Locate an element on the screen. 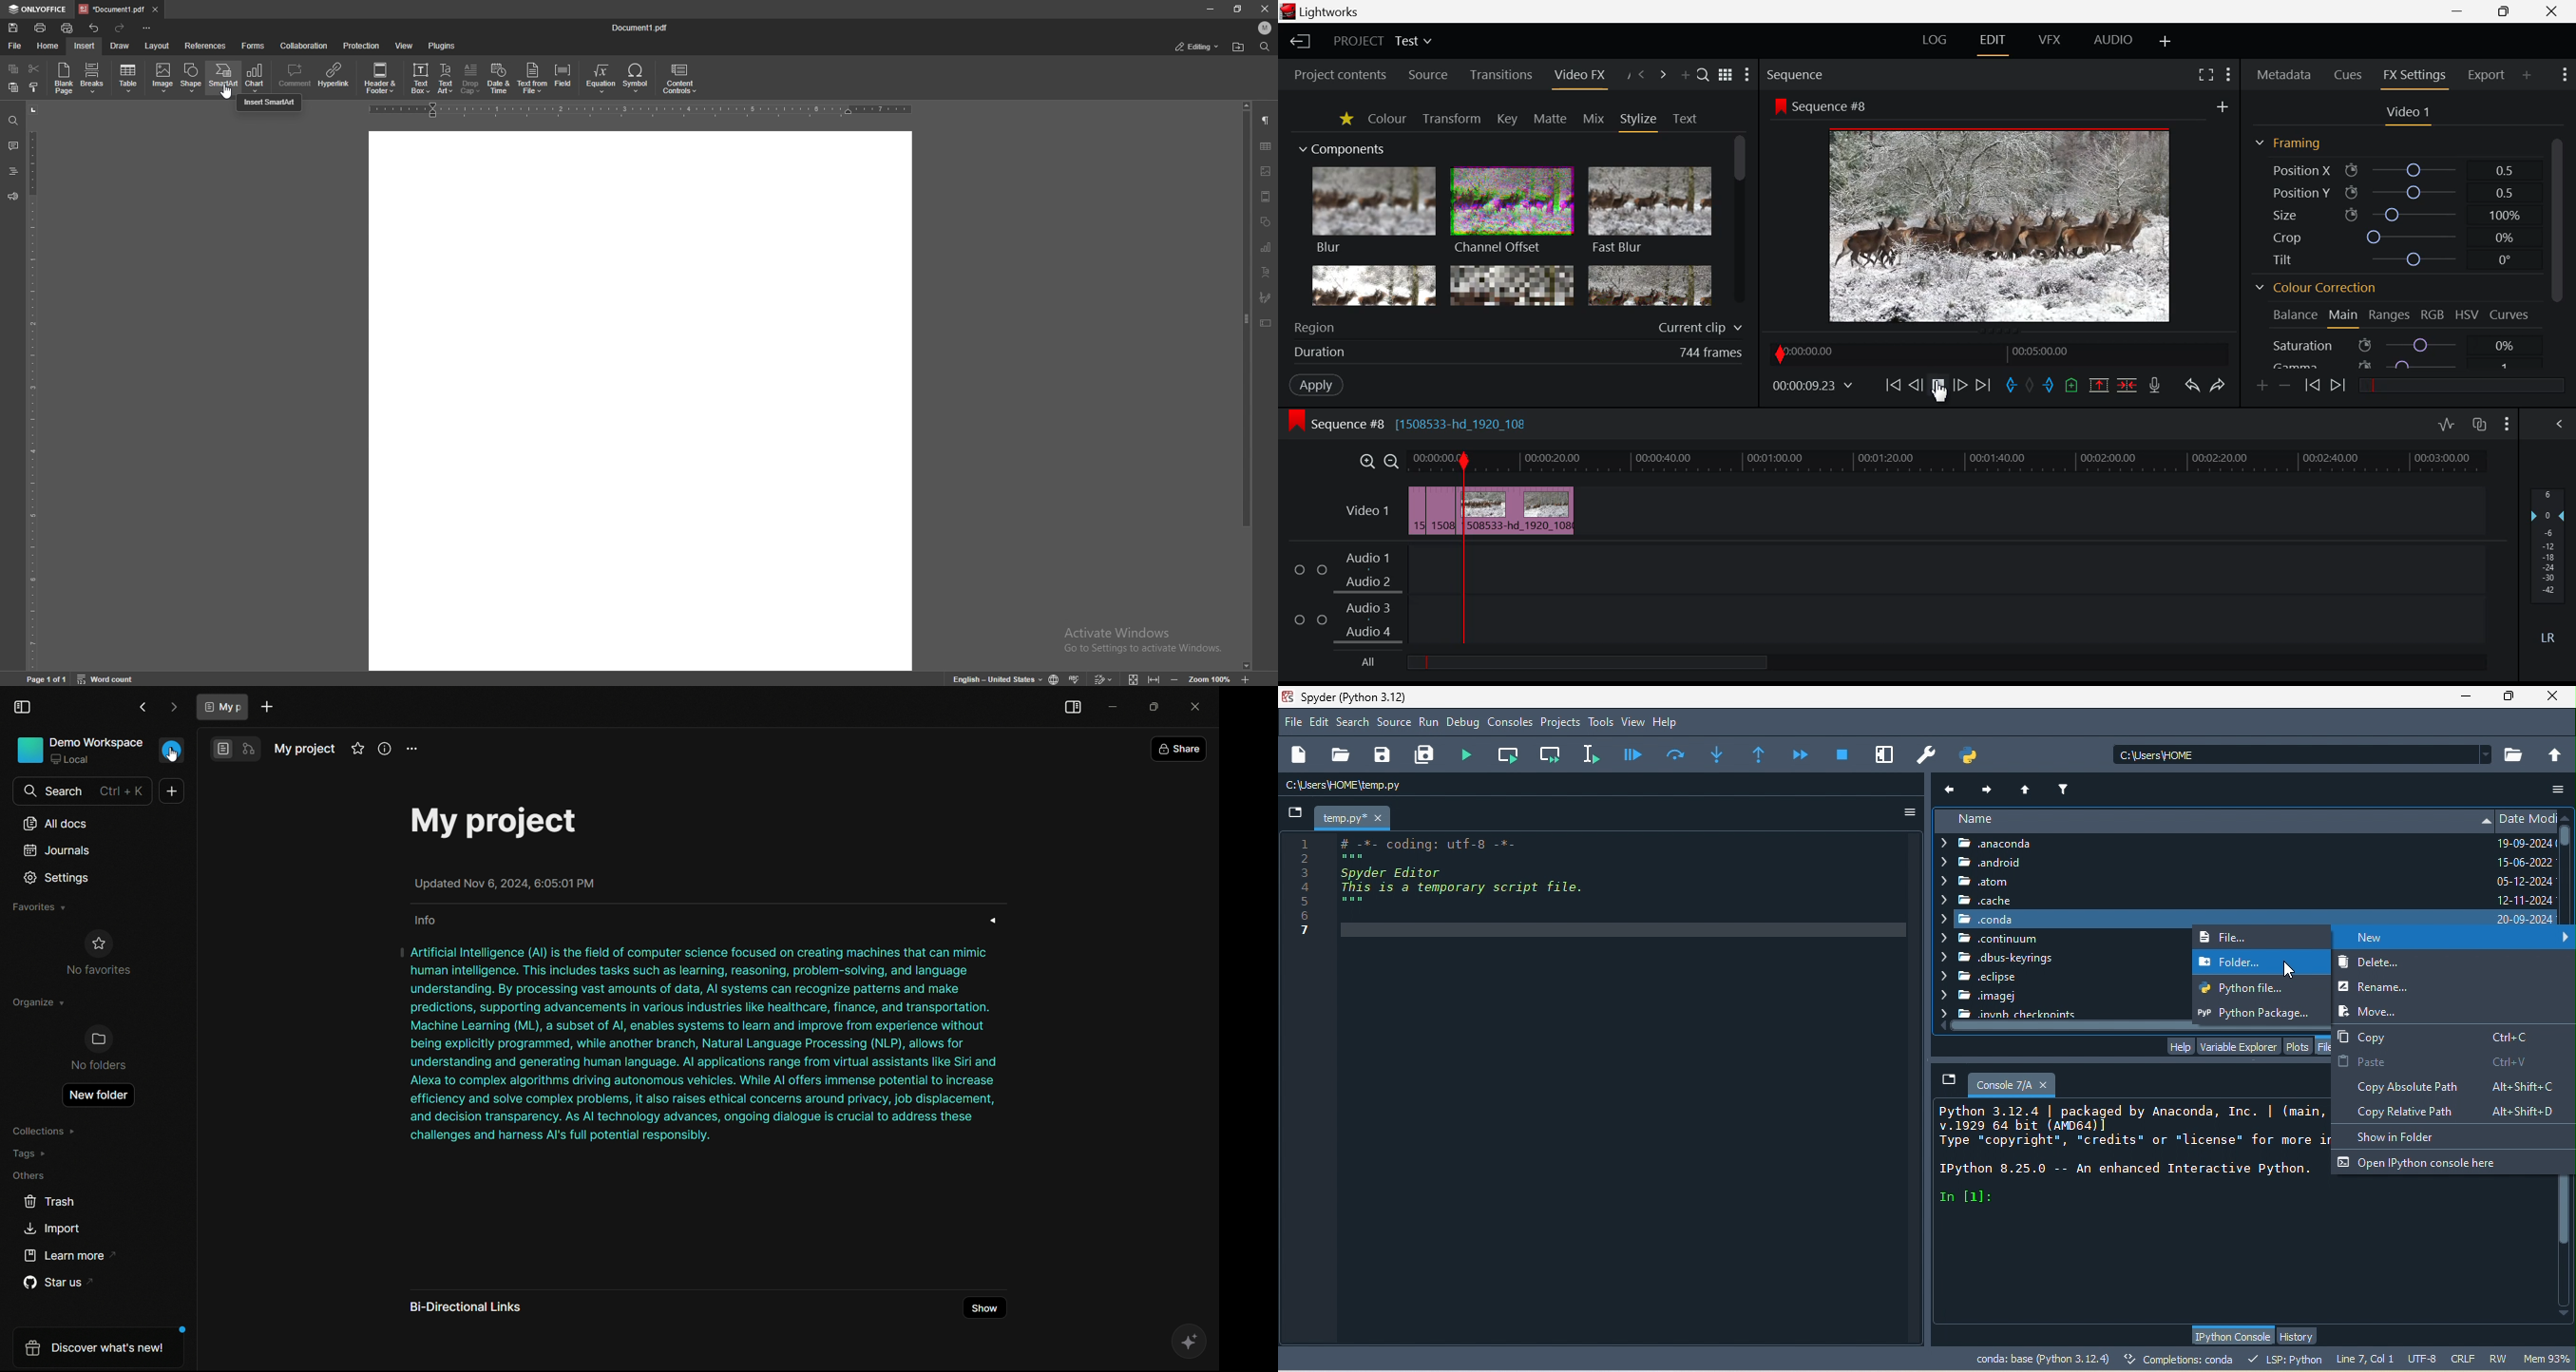  Export is located at coordinates (2487, 74).